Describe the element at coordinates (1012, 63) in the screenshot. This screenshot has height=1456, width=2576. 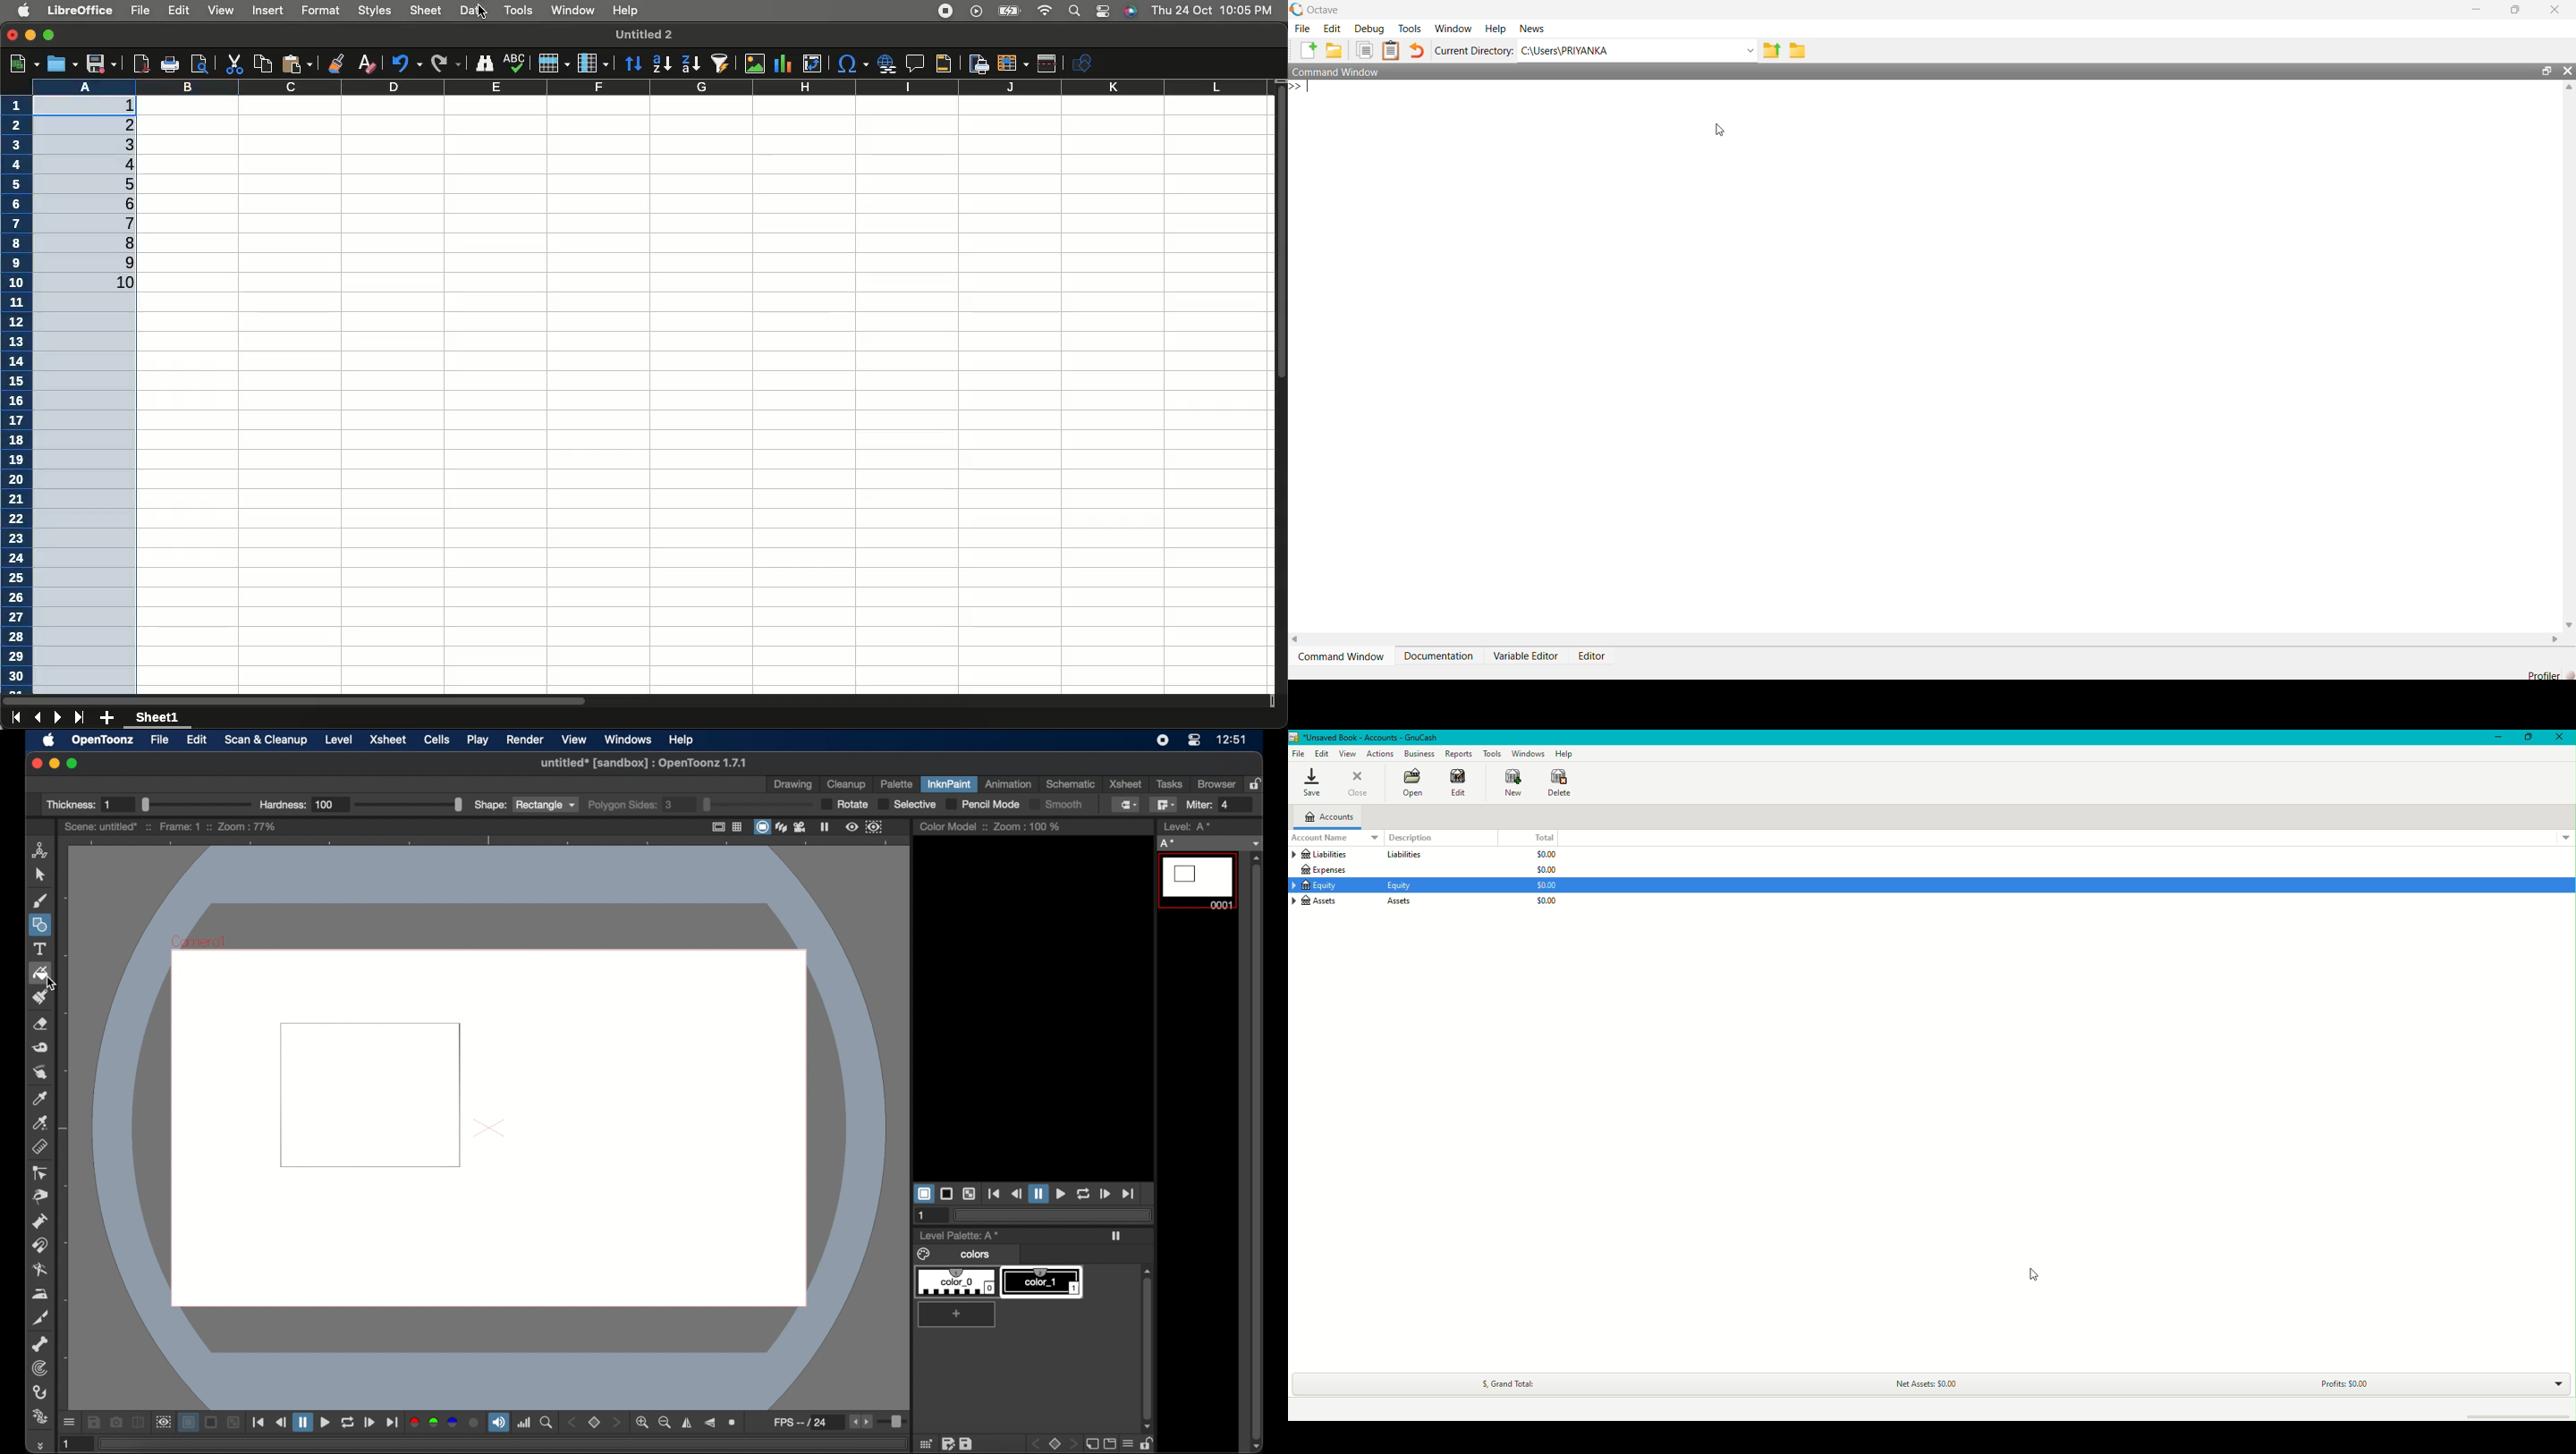
I see `Freeze rows and columns` at that location.